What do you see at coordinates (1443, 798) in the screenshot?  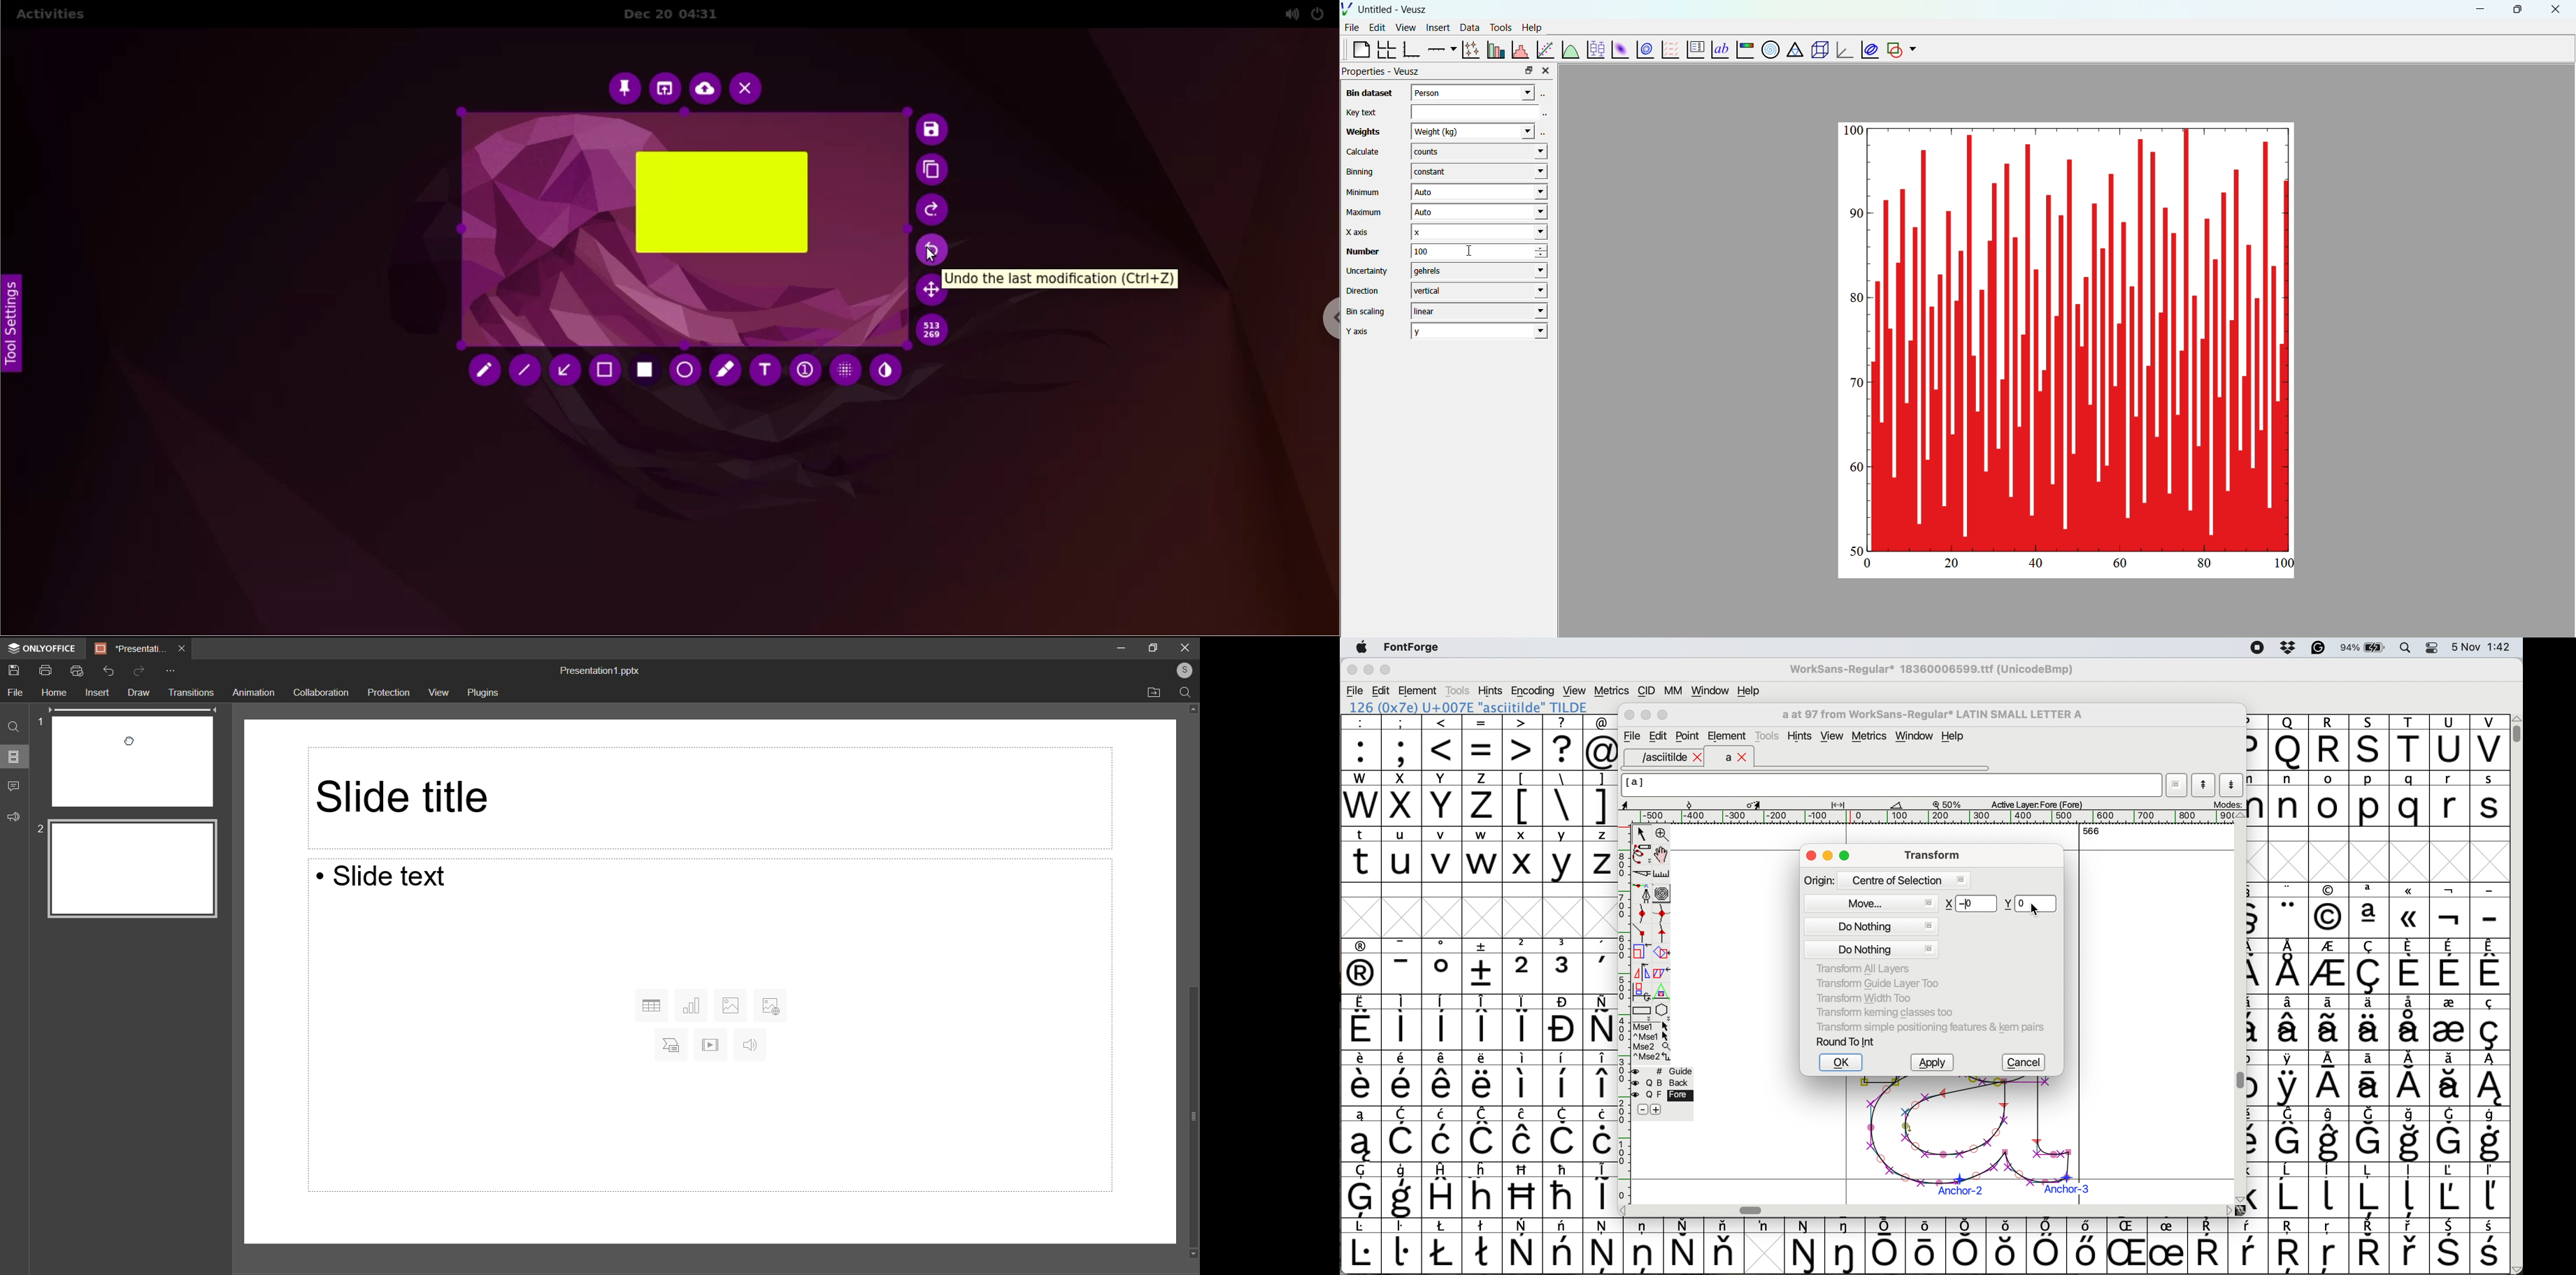 I see `Y` at bounding box center [1443, 798].